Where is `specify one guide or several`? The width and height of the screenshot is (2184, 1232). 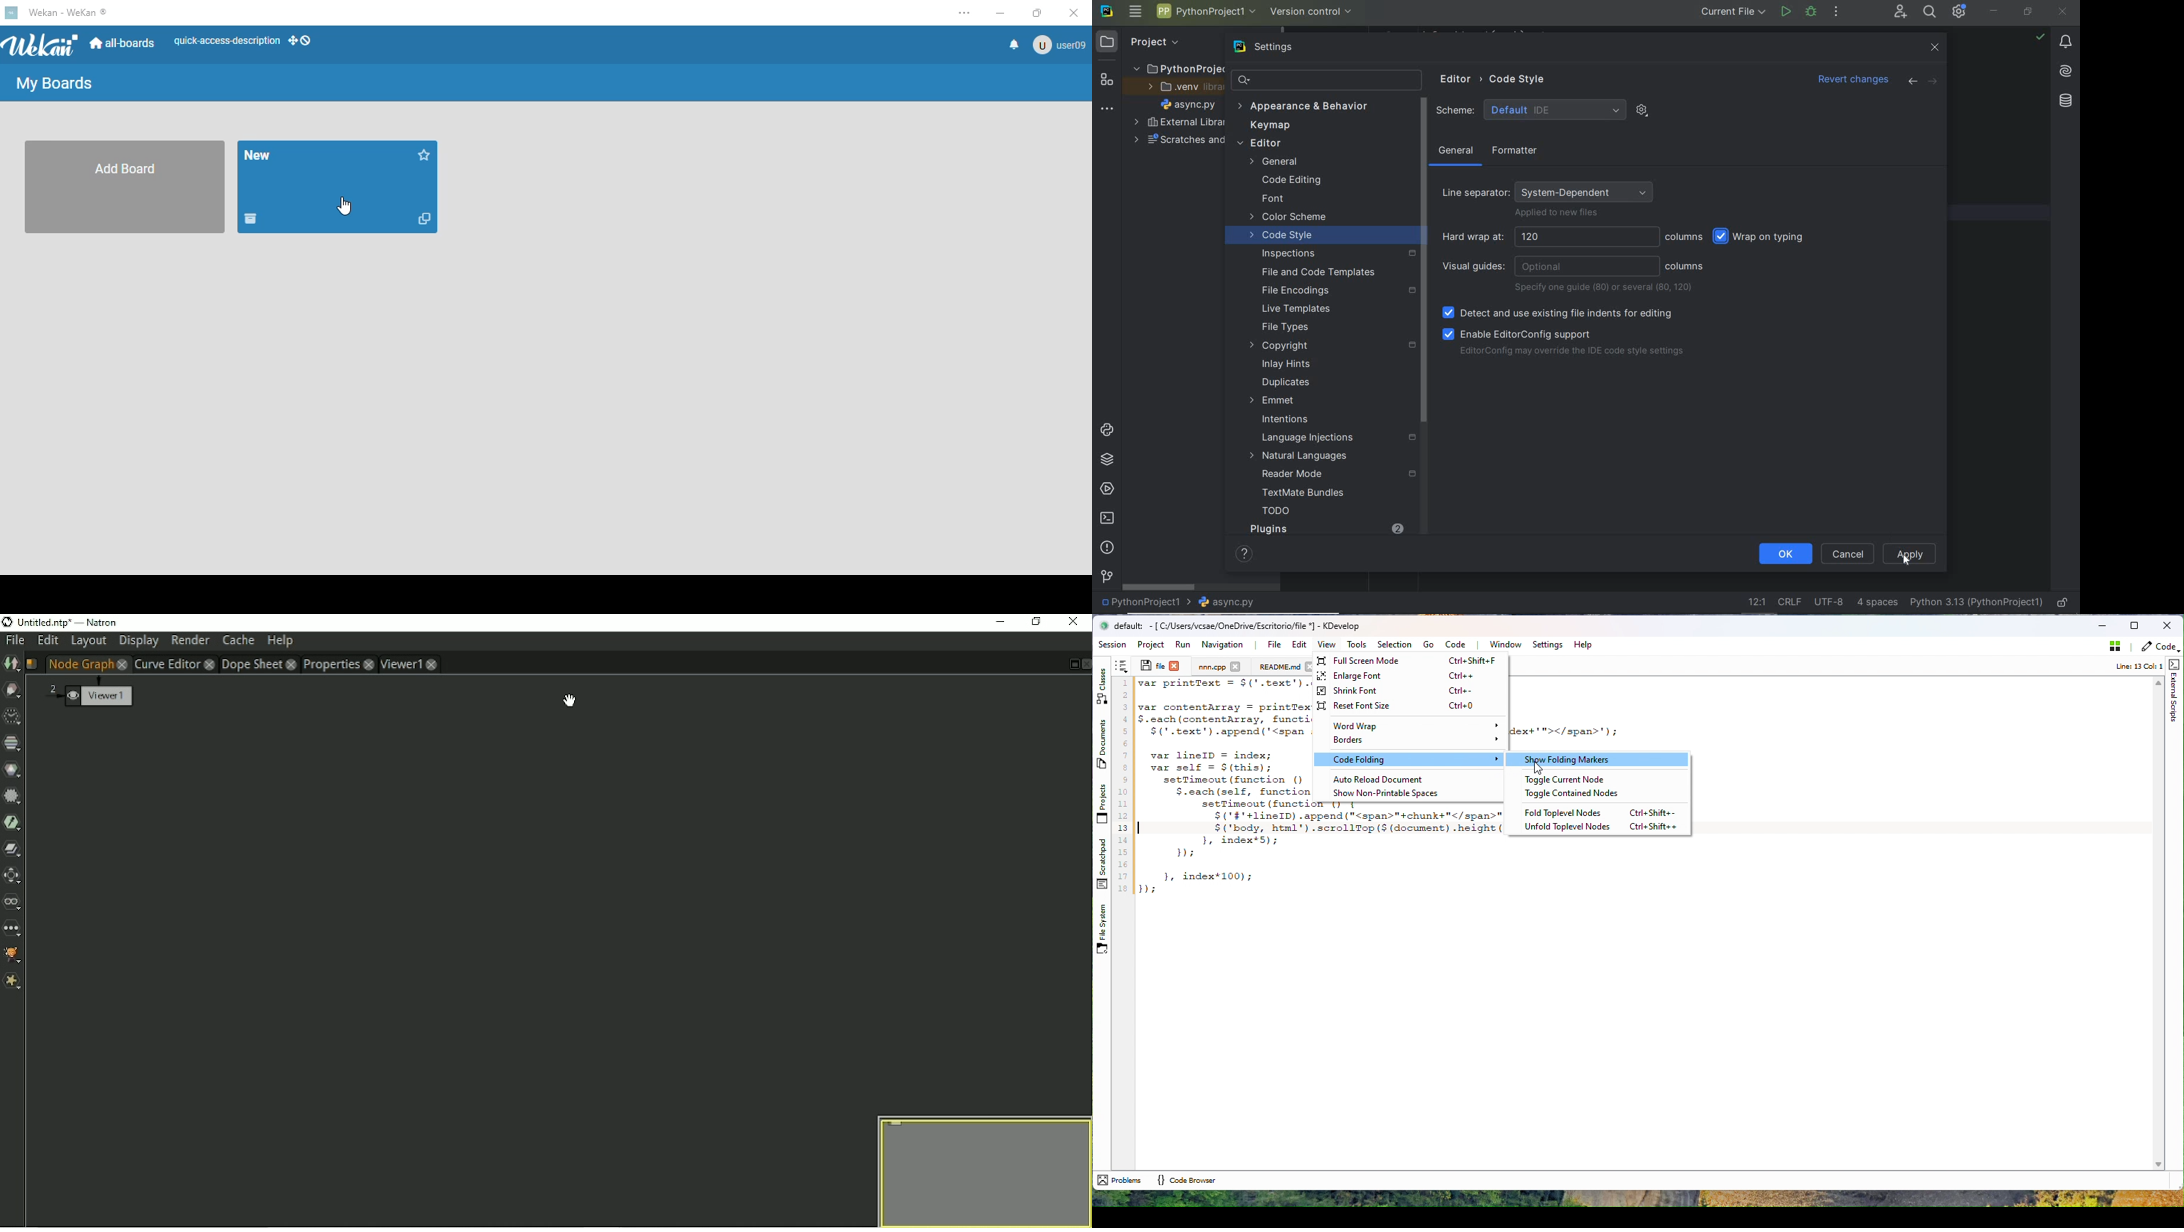 specify one guide or several is located at coordinates (1605, 288).